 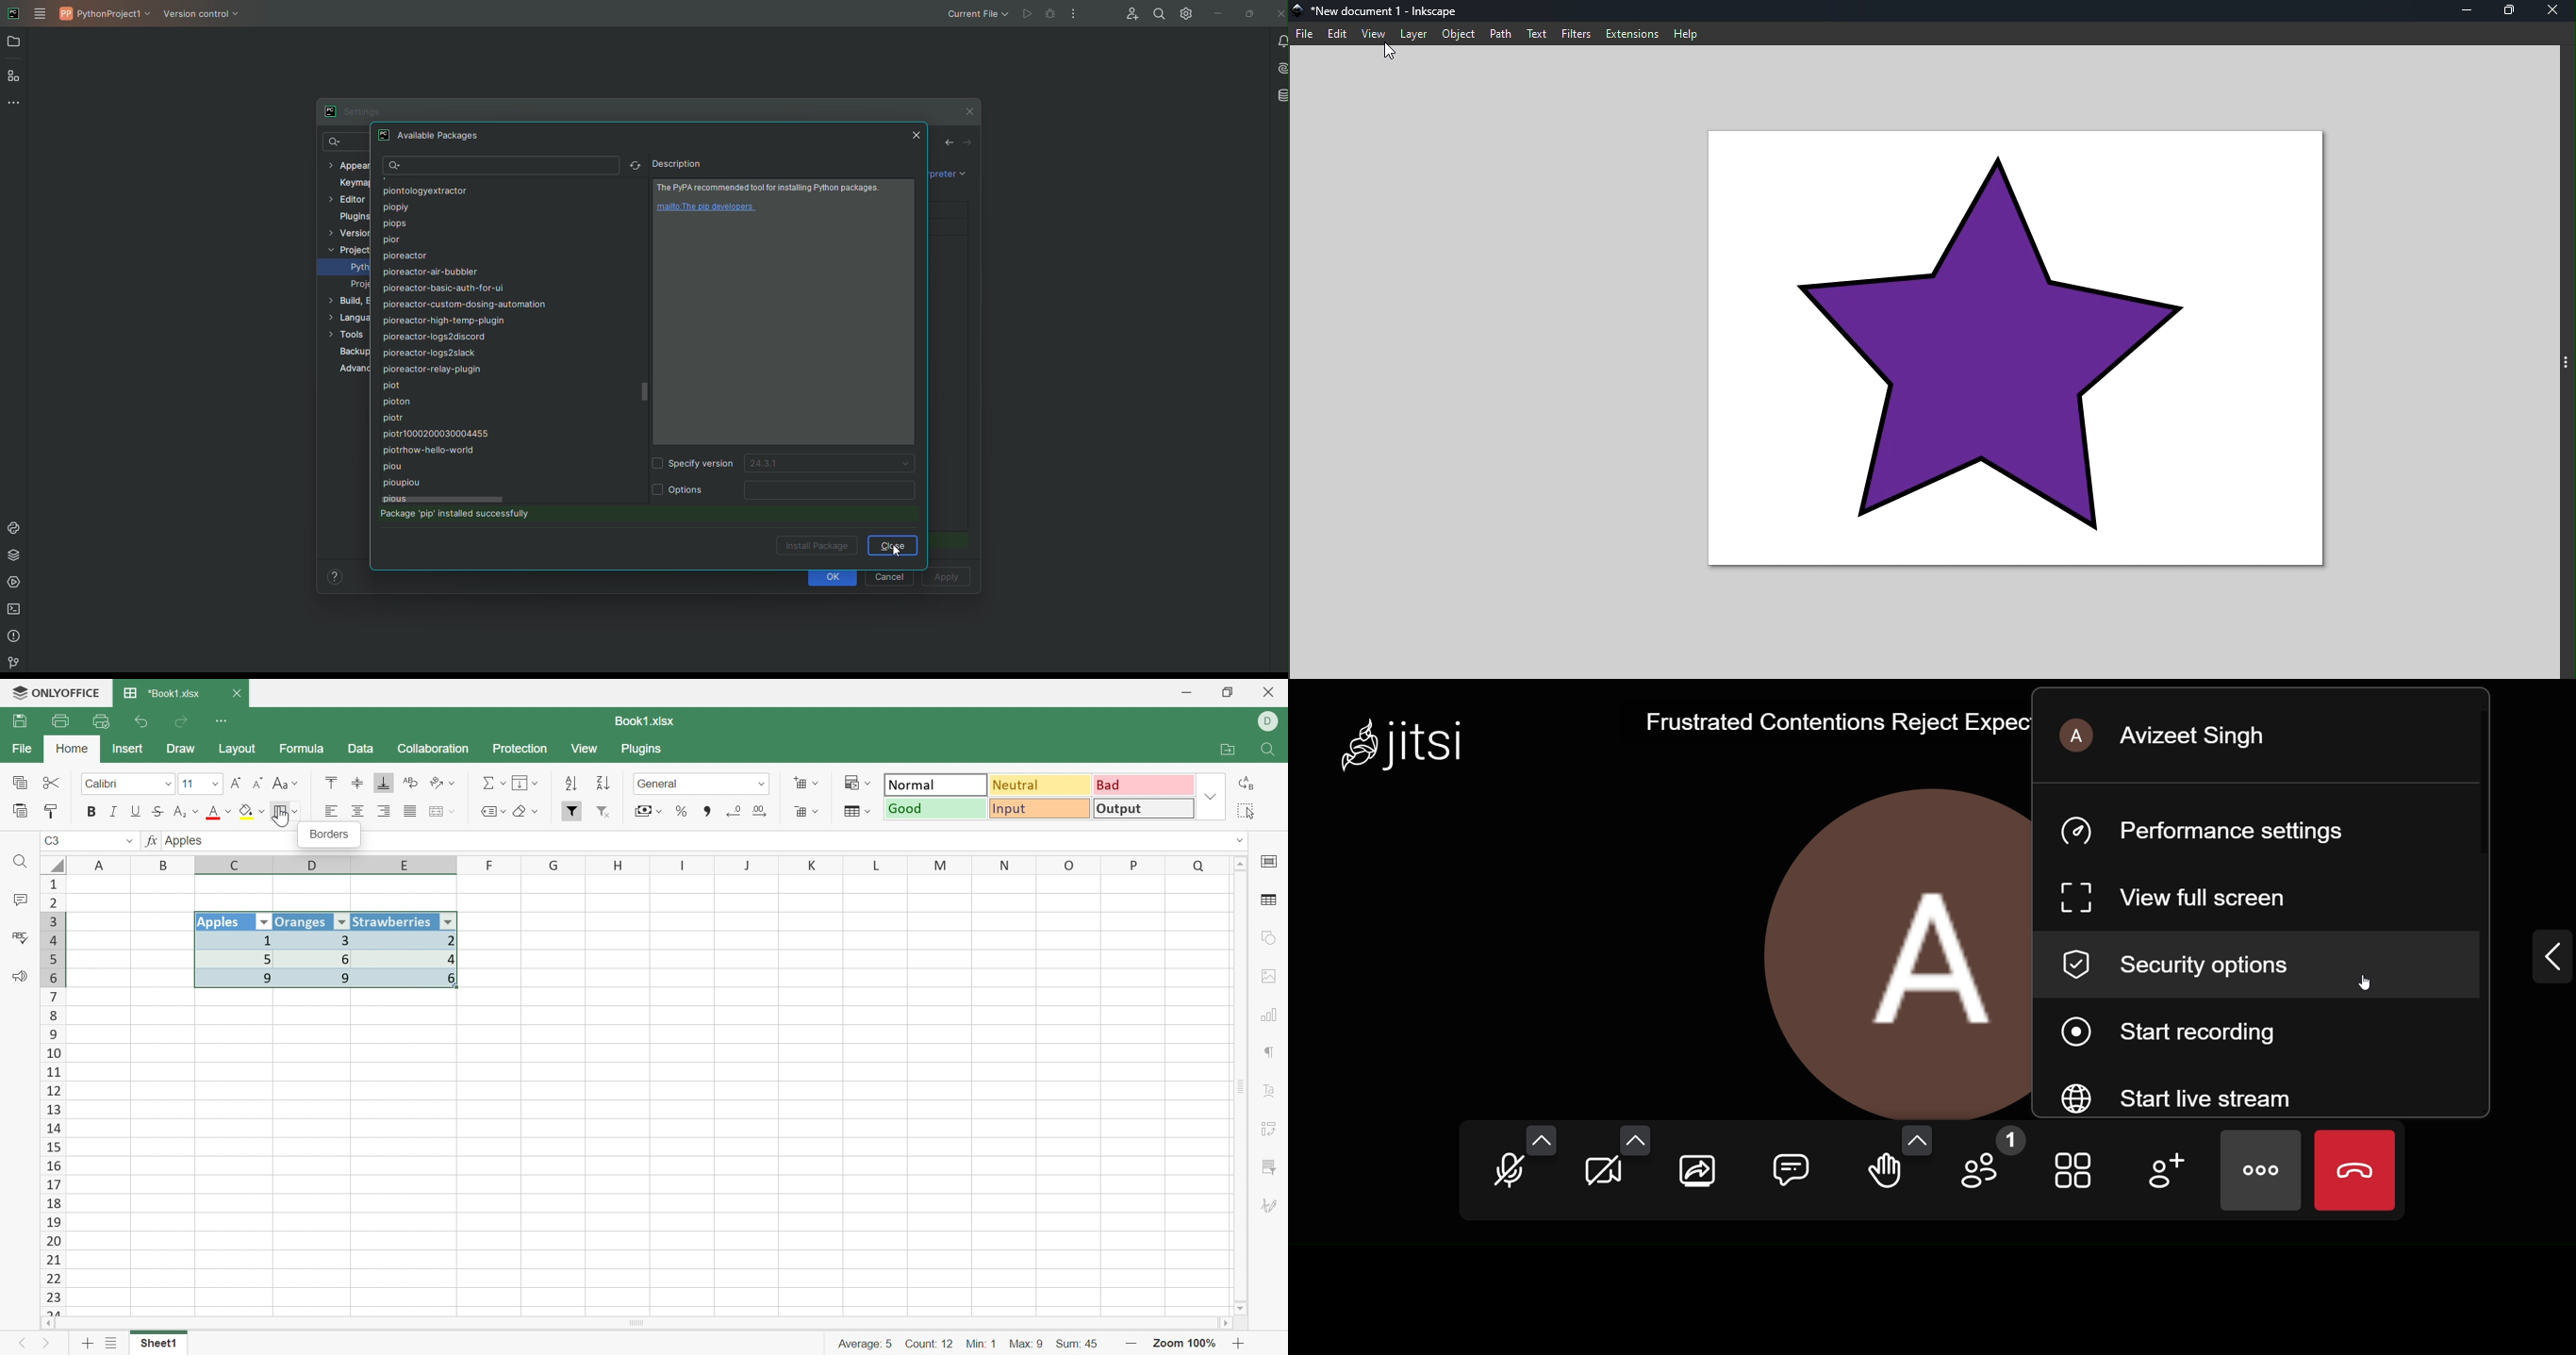 What do you see at coordinates (2175, 733) in the screenshot?
I see `Avizeet Singh` at bounding box center [2175, 733].